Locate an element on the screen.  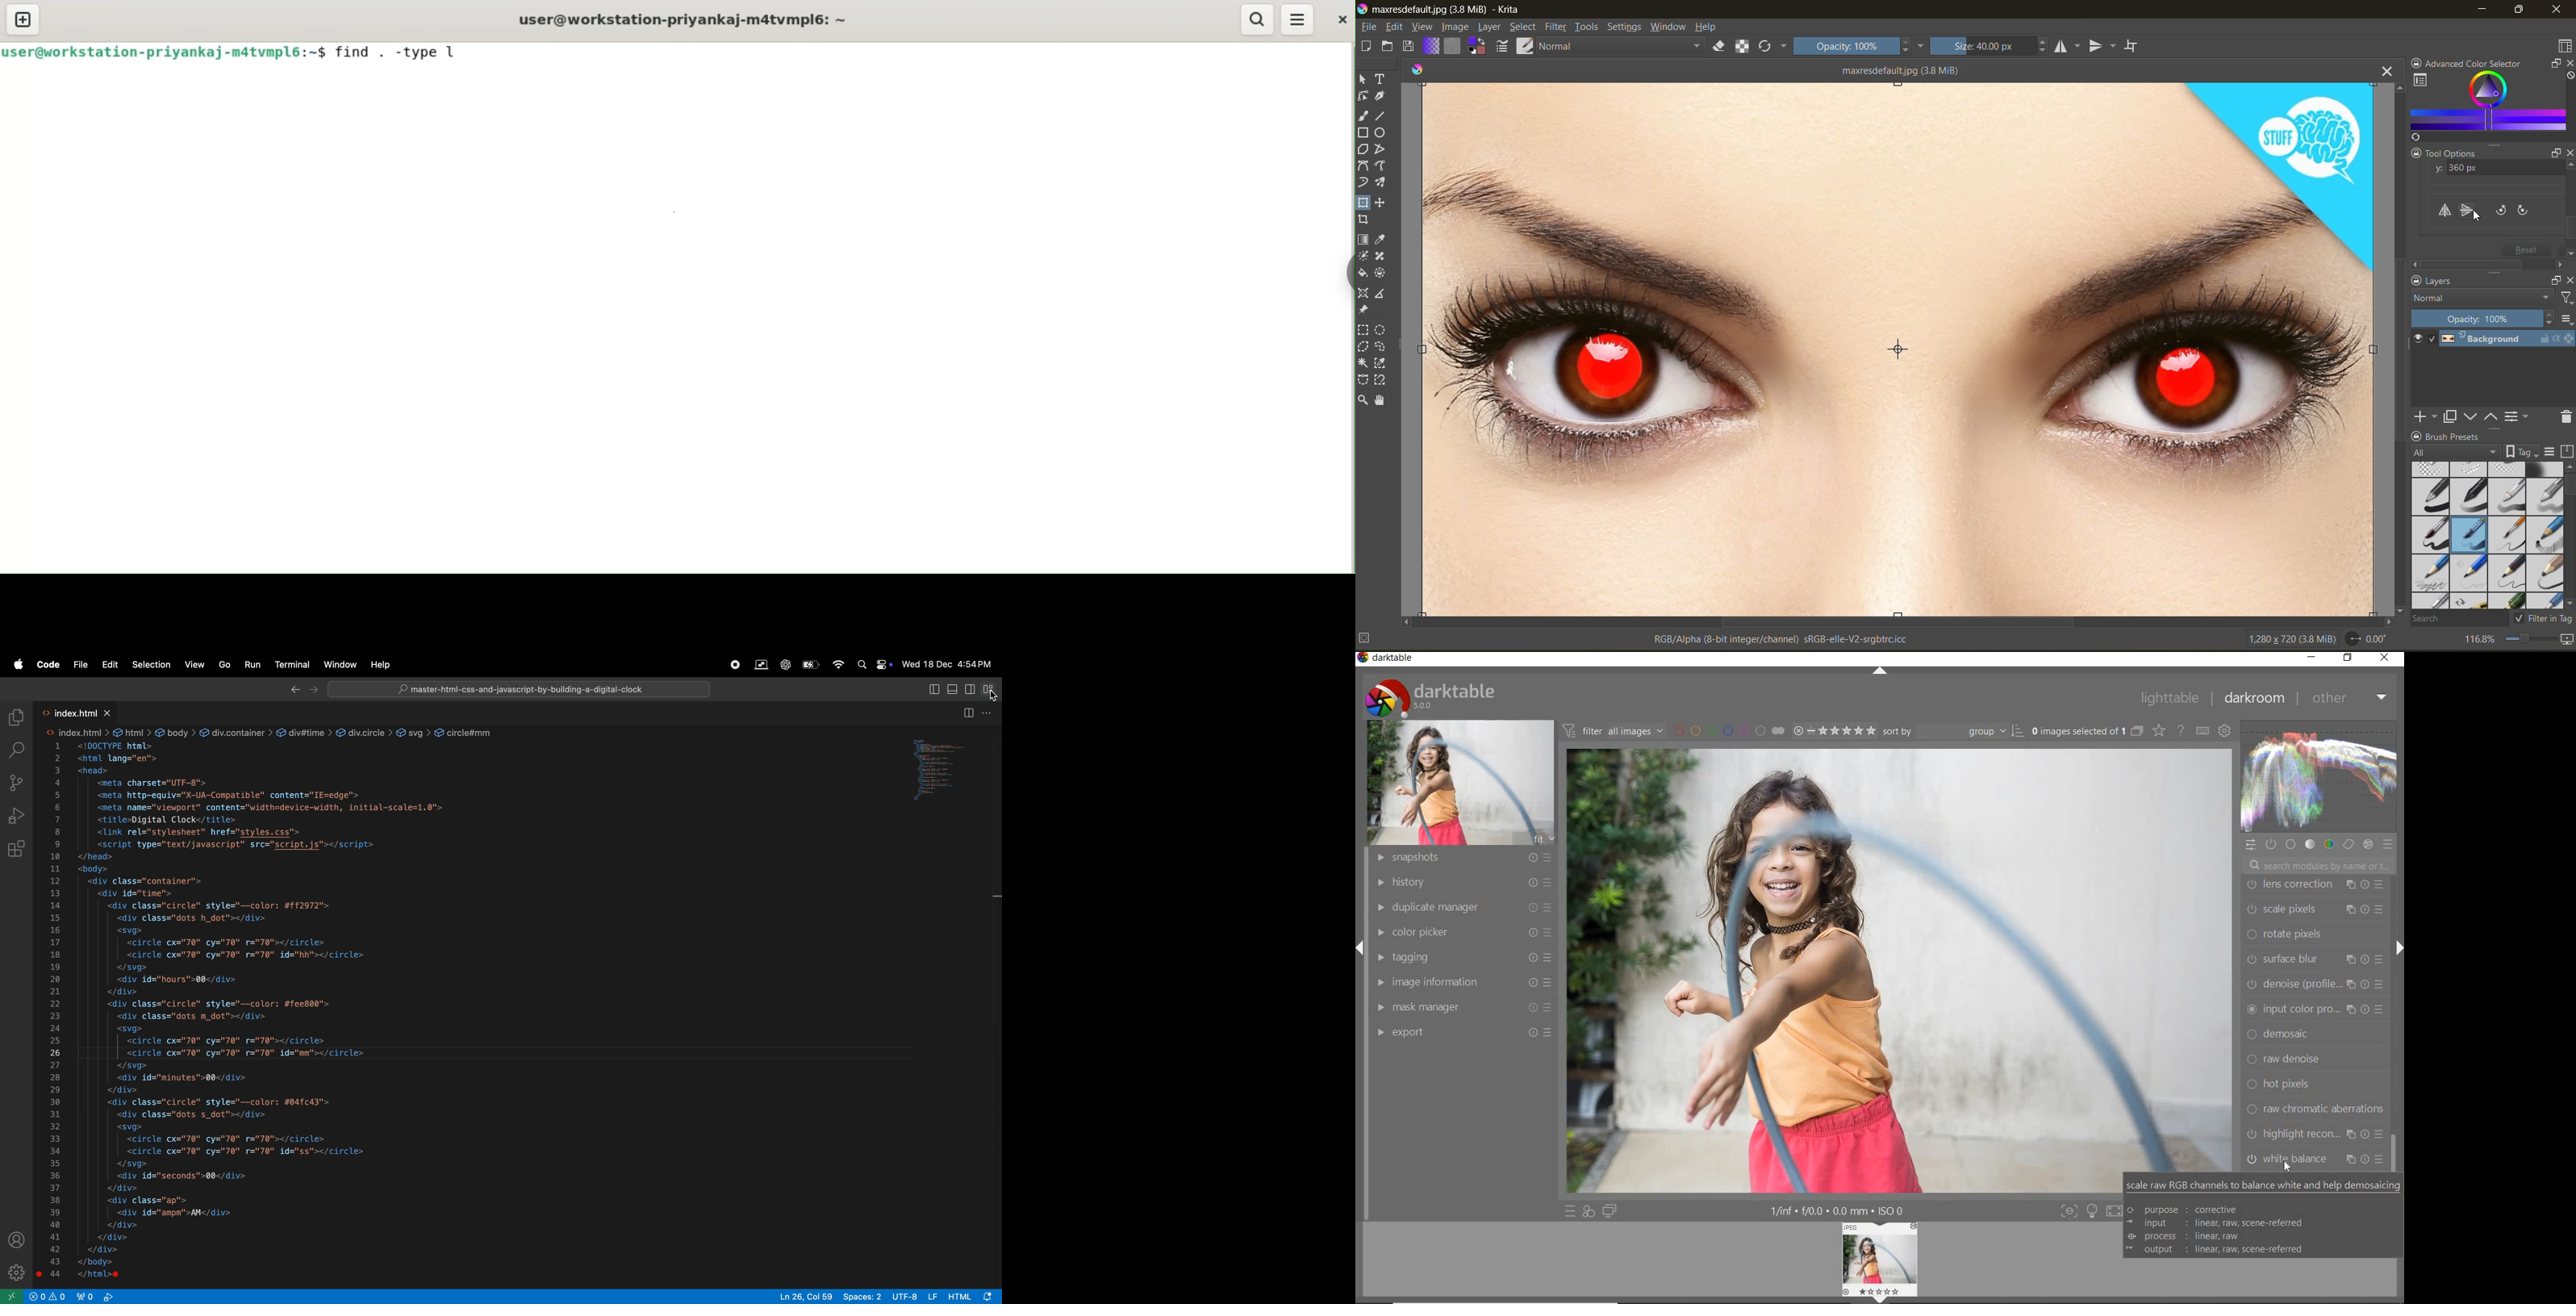
tool is located at coordinates (1364, 399).